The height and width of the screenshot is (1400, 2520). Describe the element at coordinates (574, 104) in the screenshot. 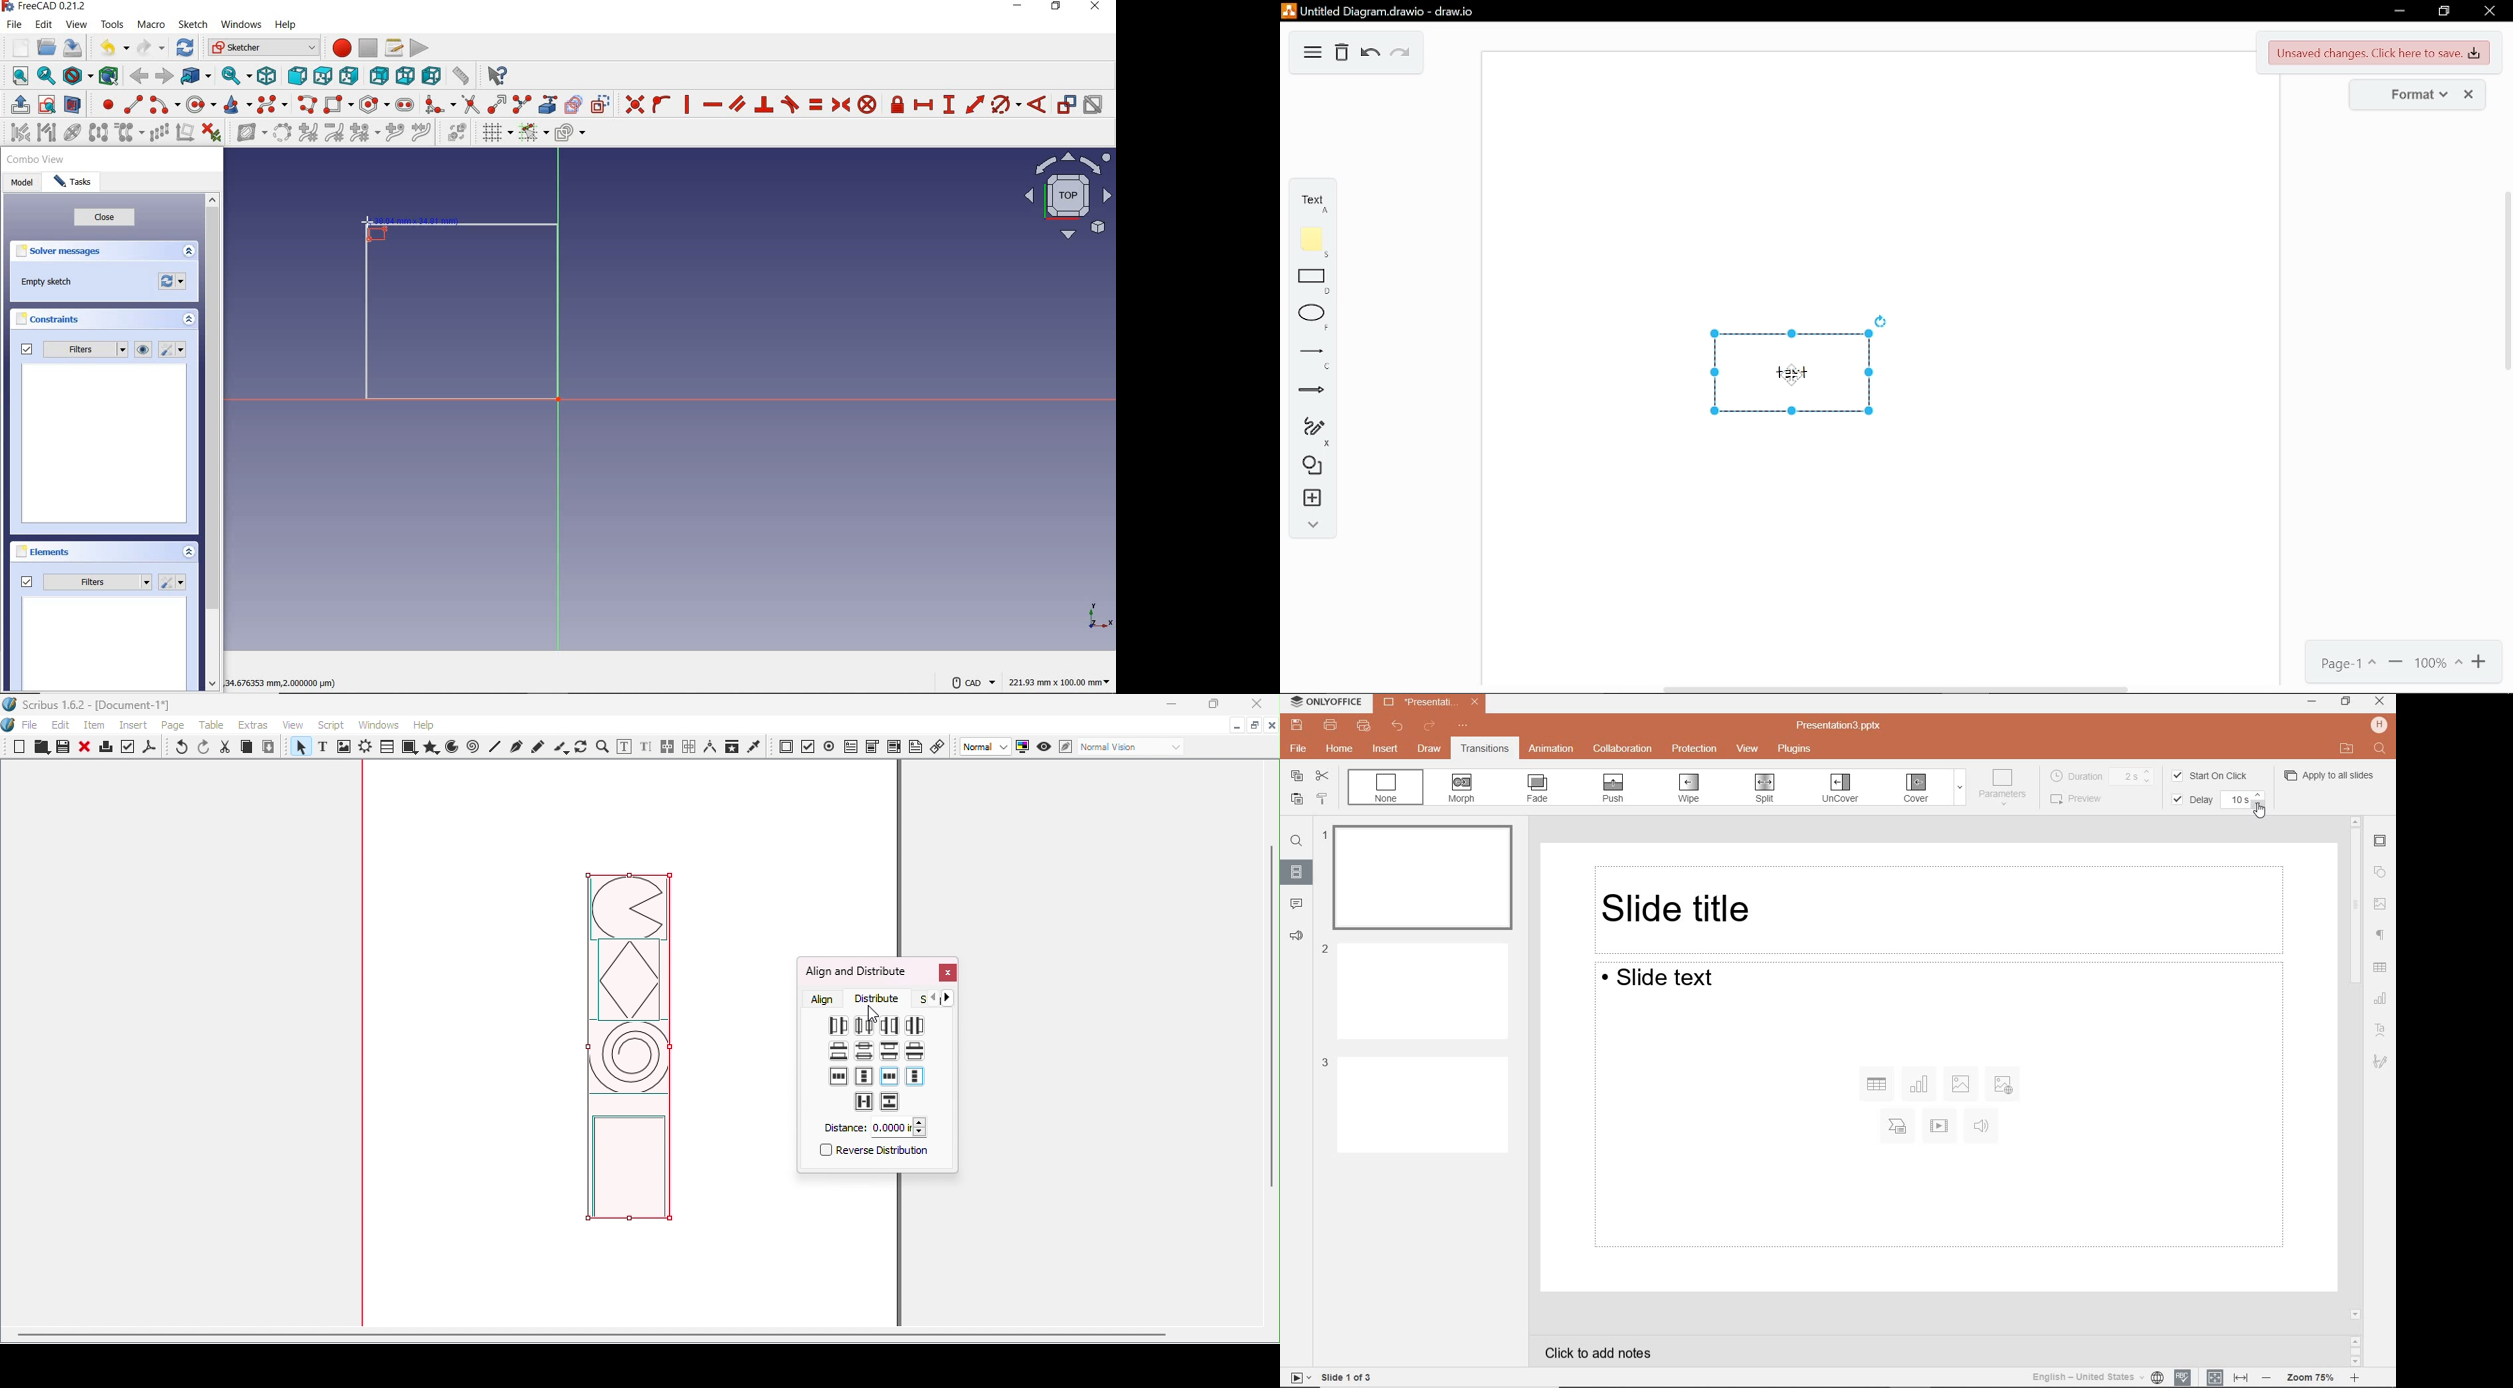

I see `create carbon copy` at that location.